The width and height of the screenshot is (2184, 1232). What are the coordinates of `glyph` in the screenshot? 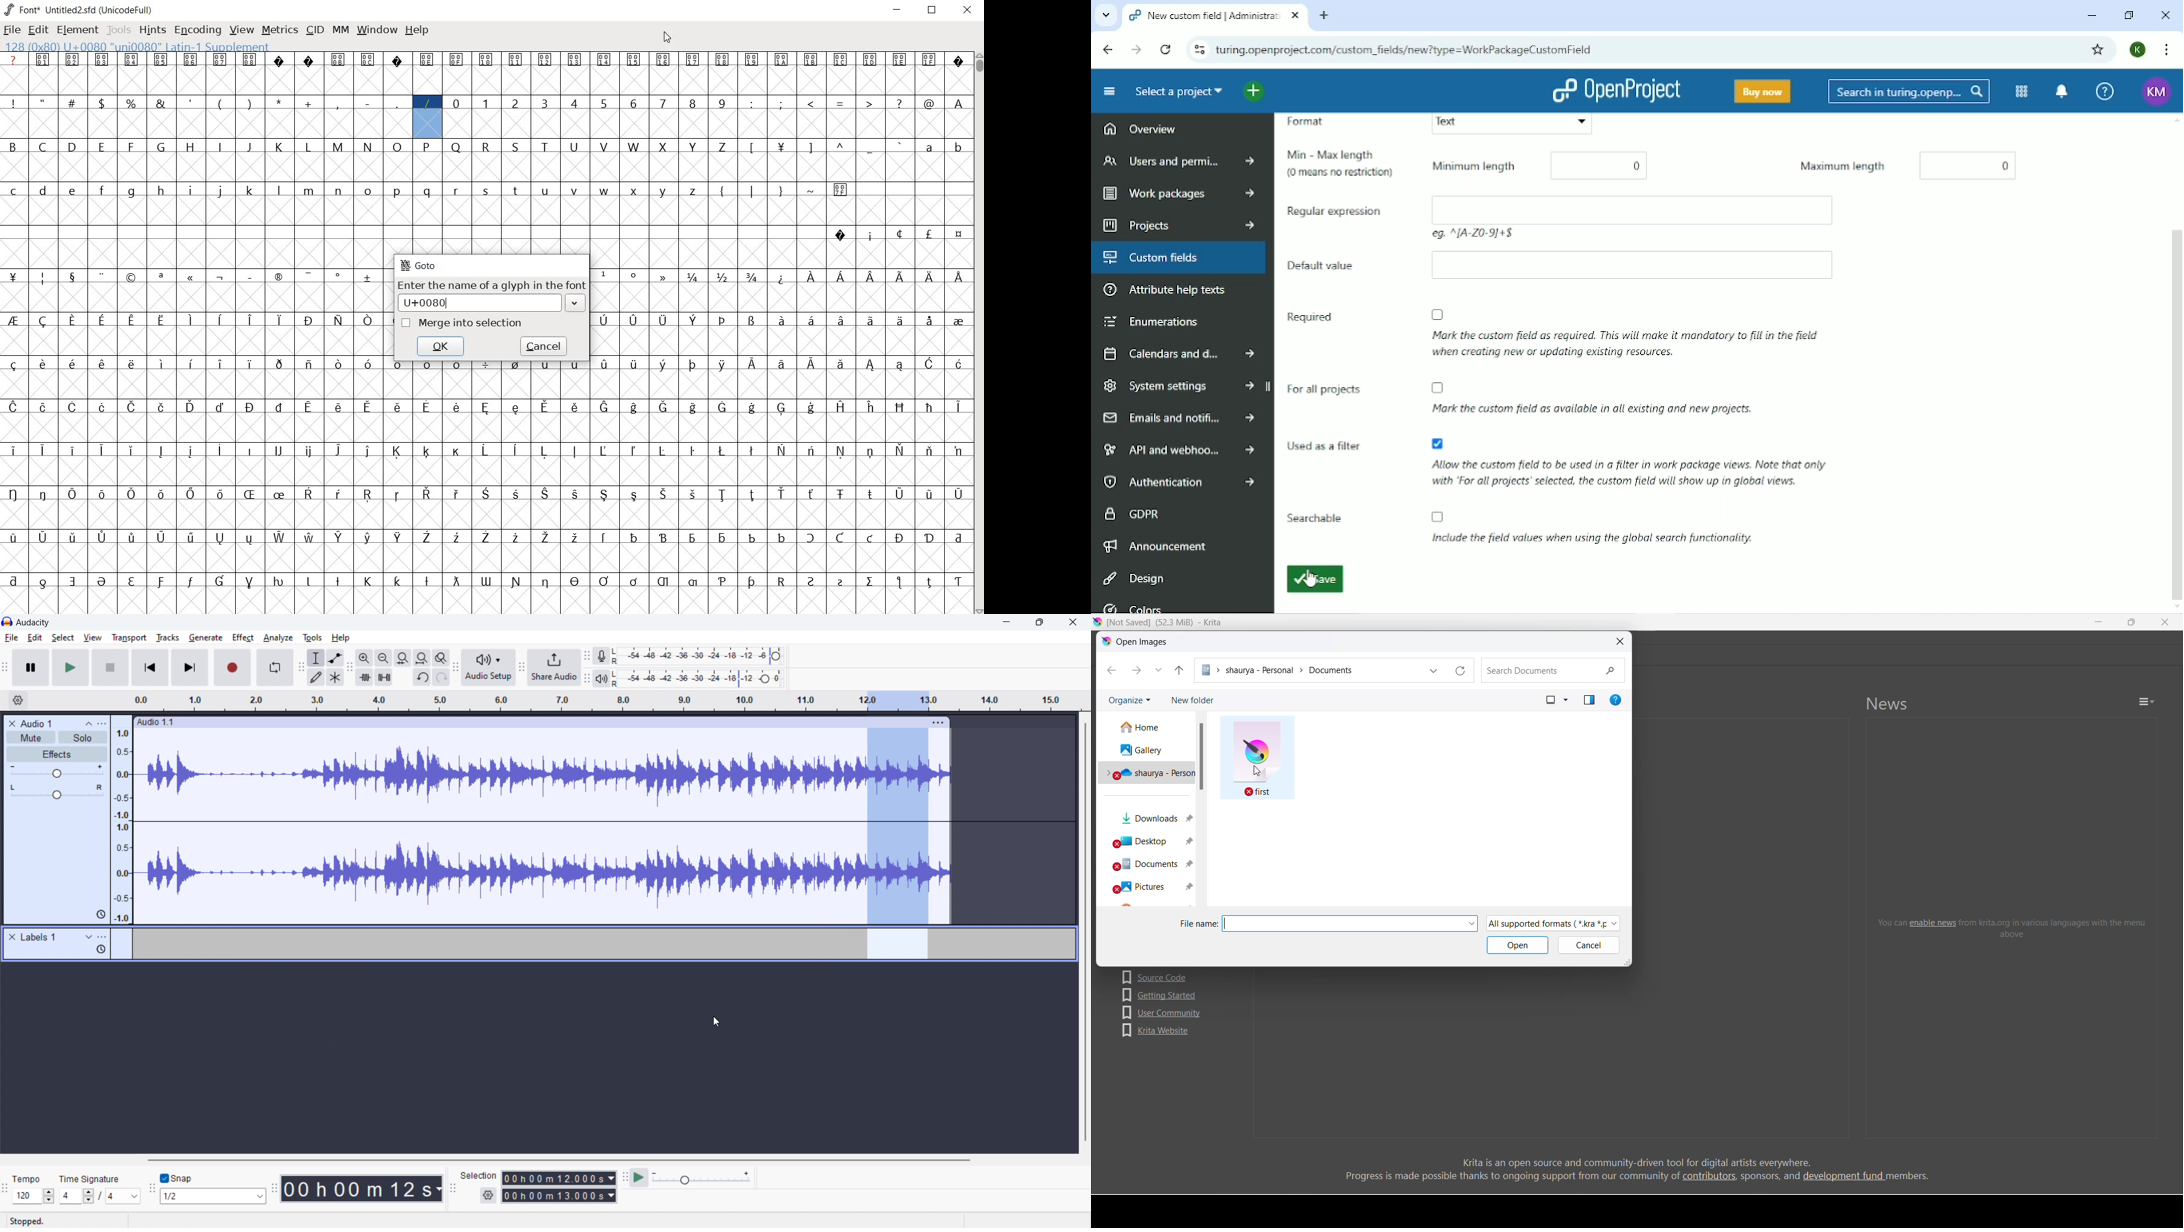 It's located at (900, 233).